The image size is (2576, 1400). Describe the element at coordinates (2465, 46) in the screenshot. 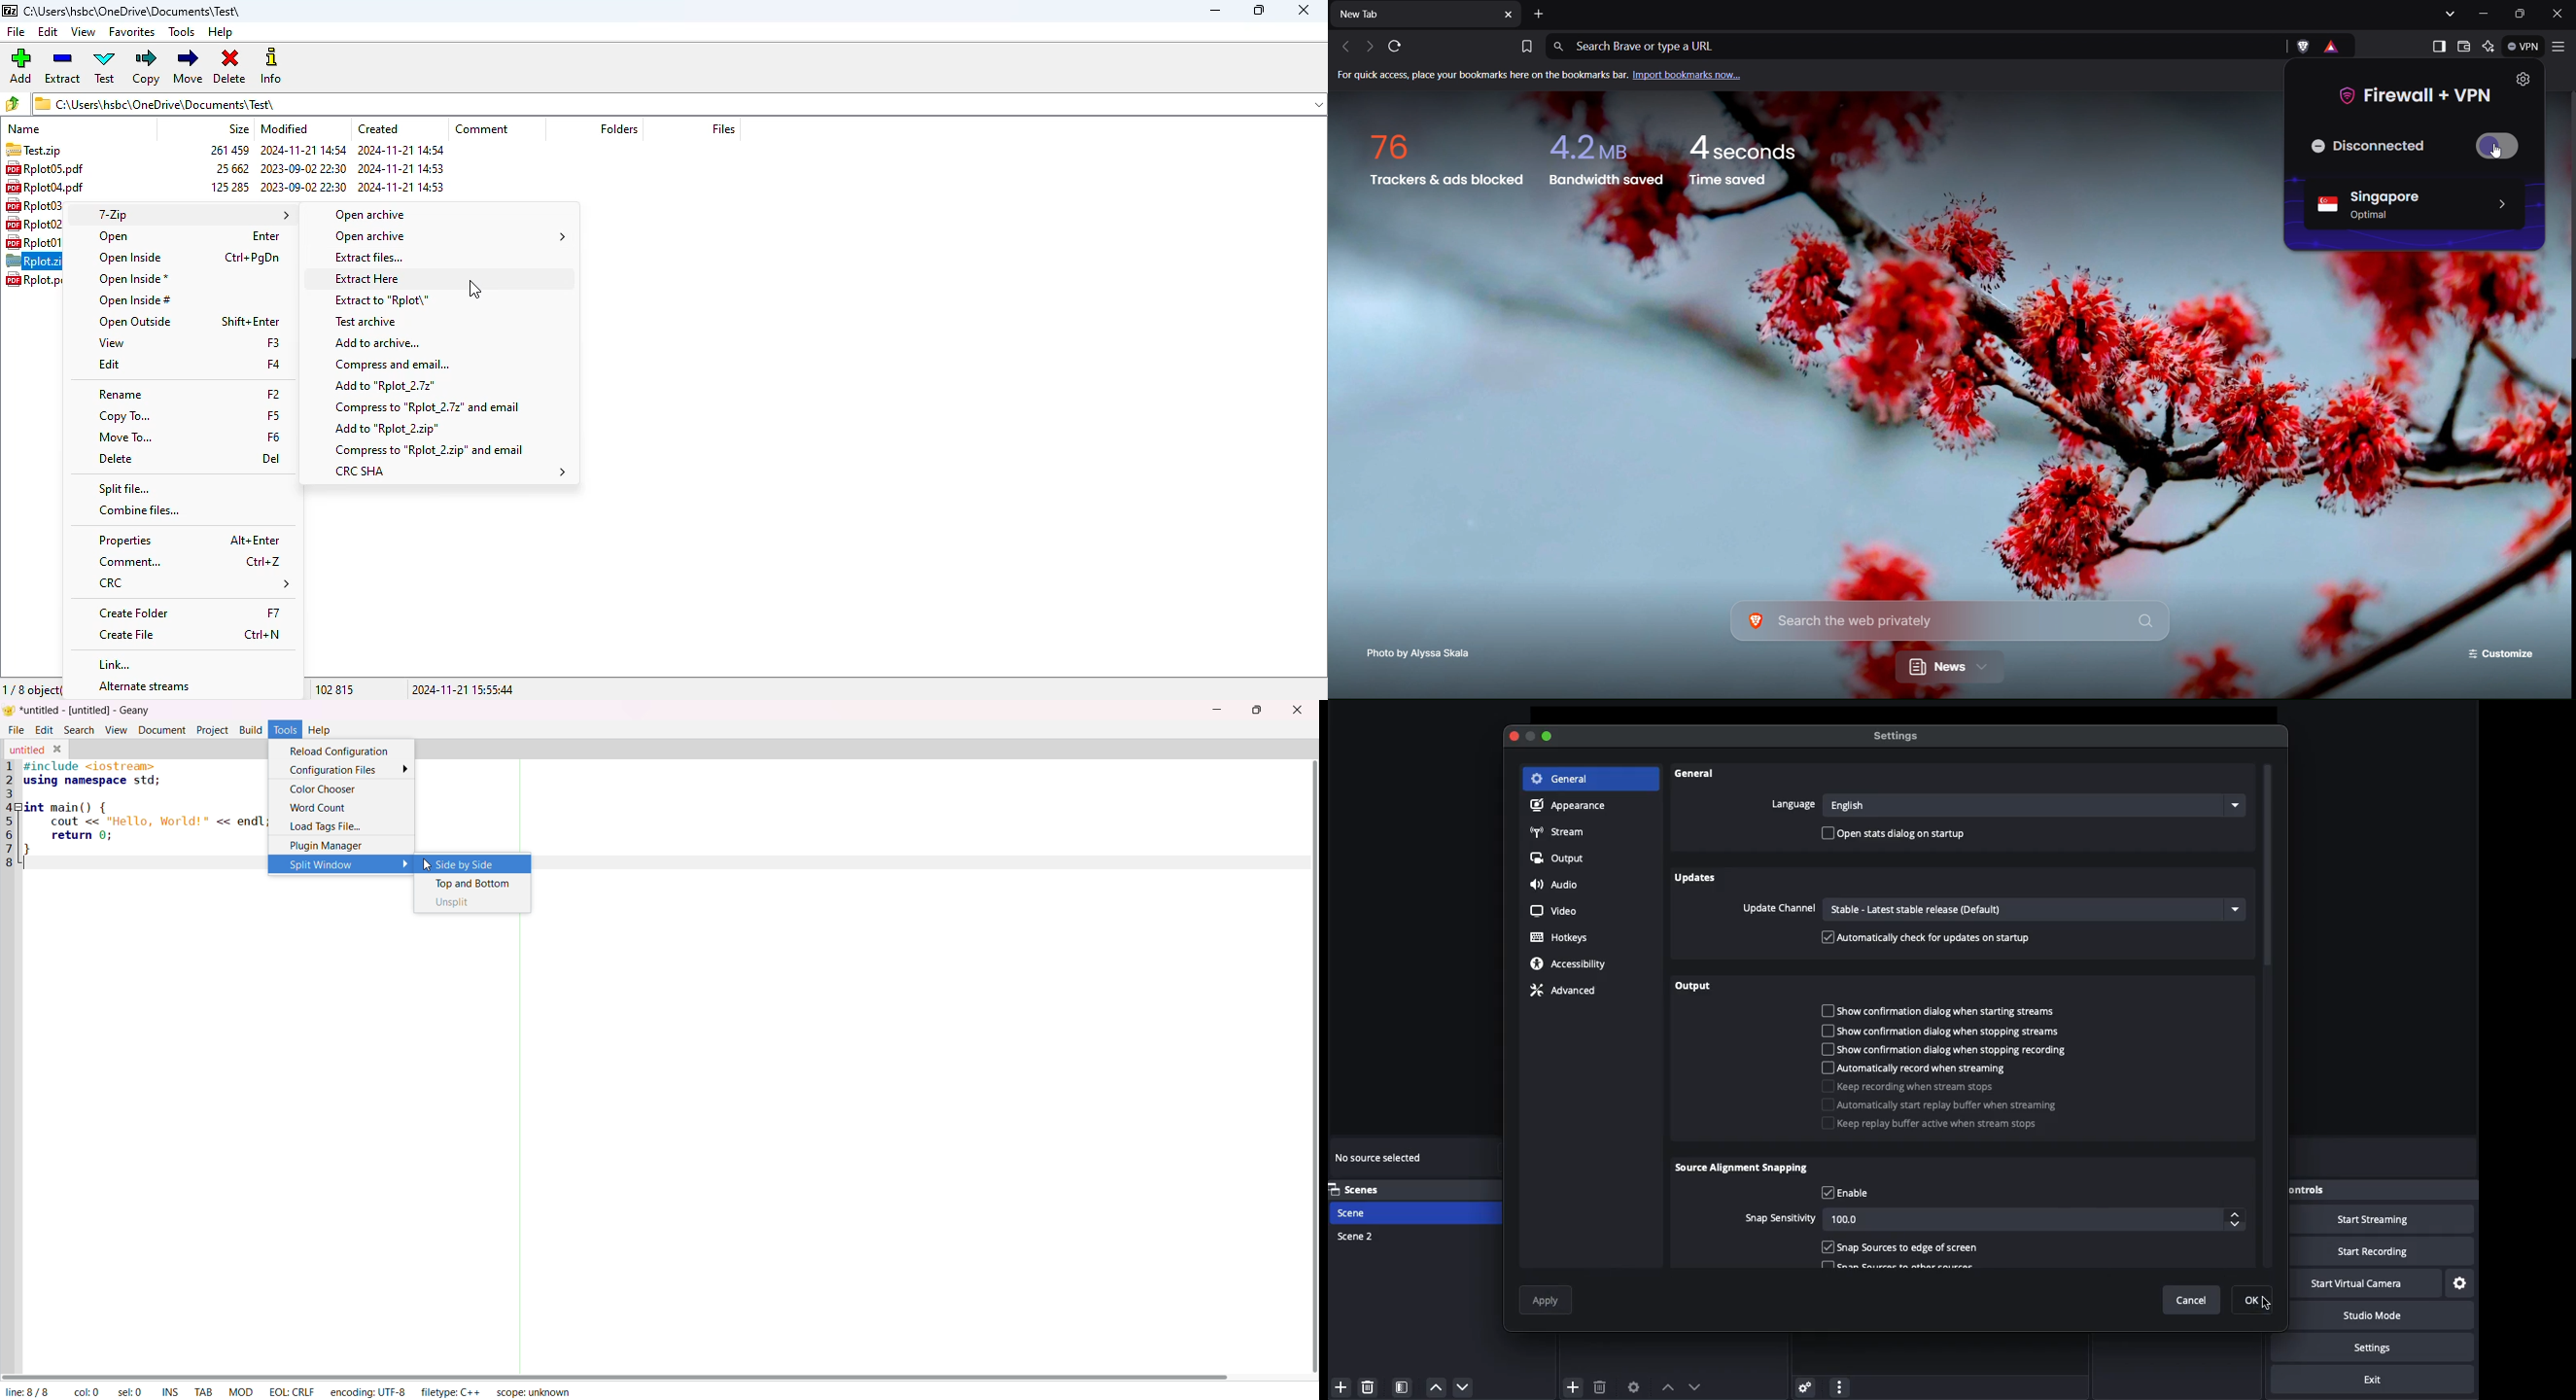

I see `Wallet` at that location.